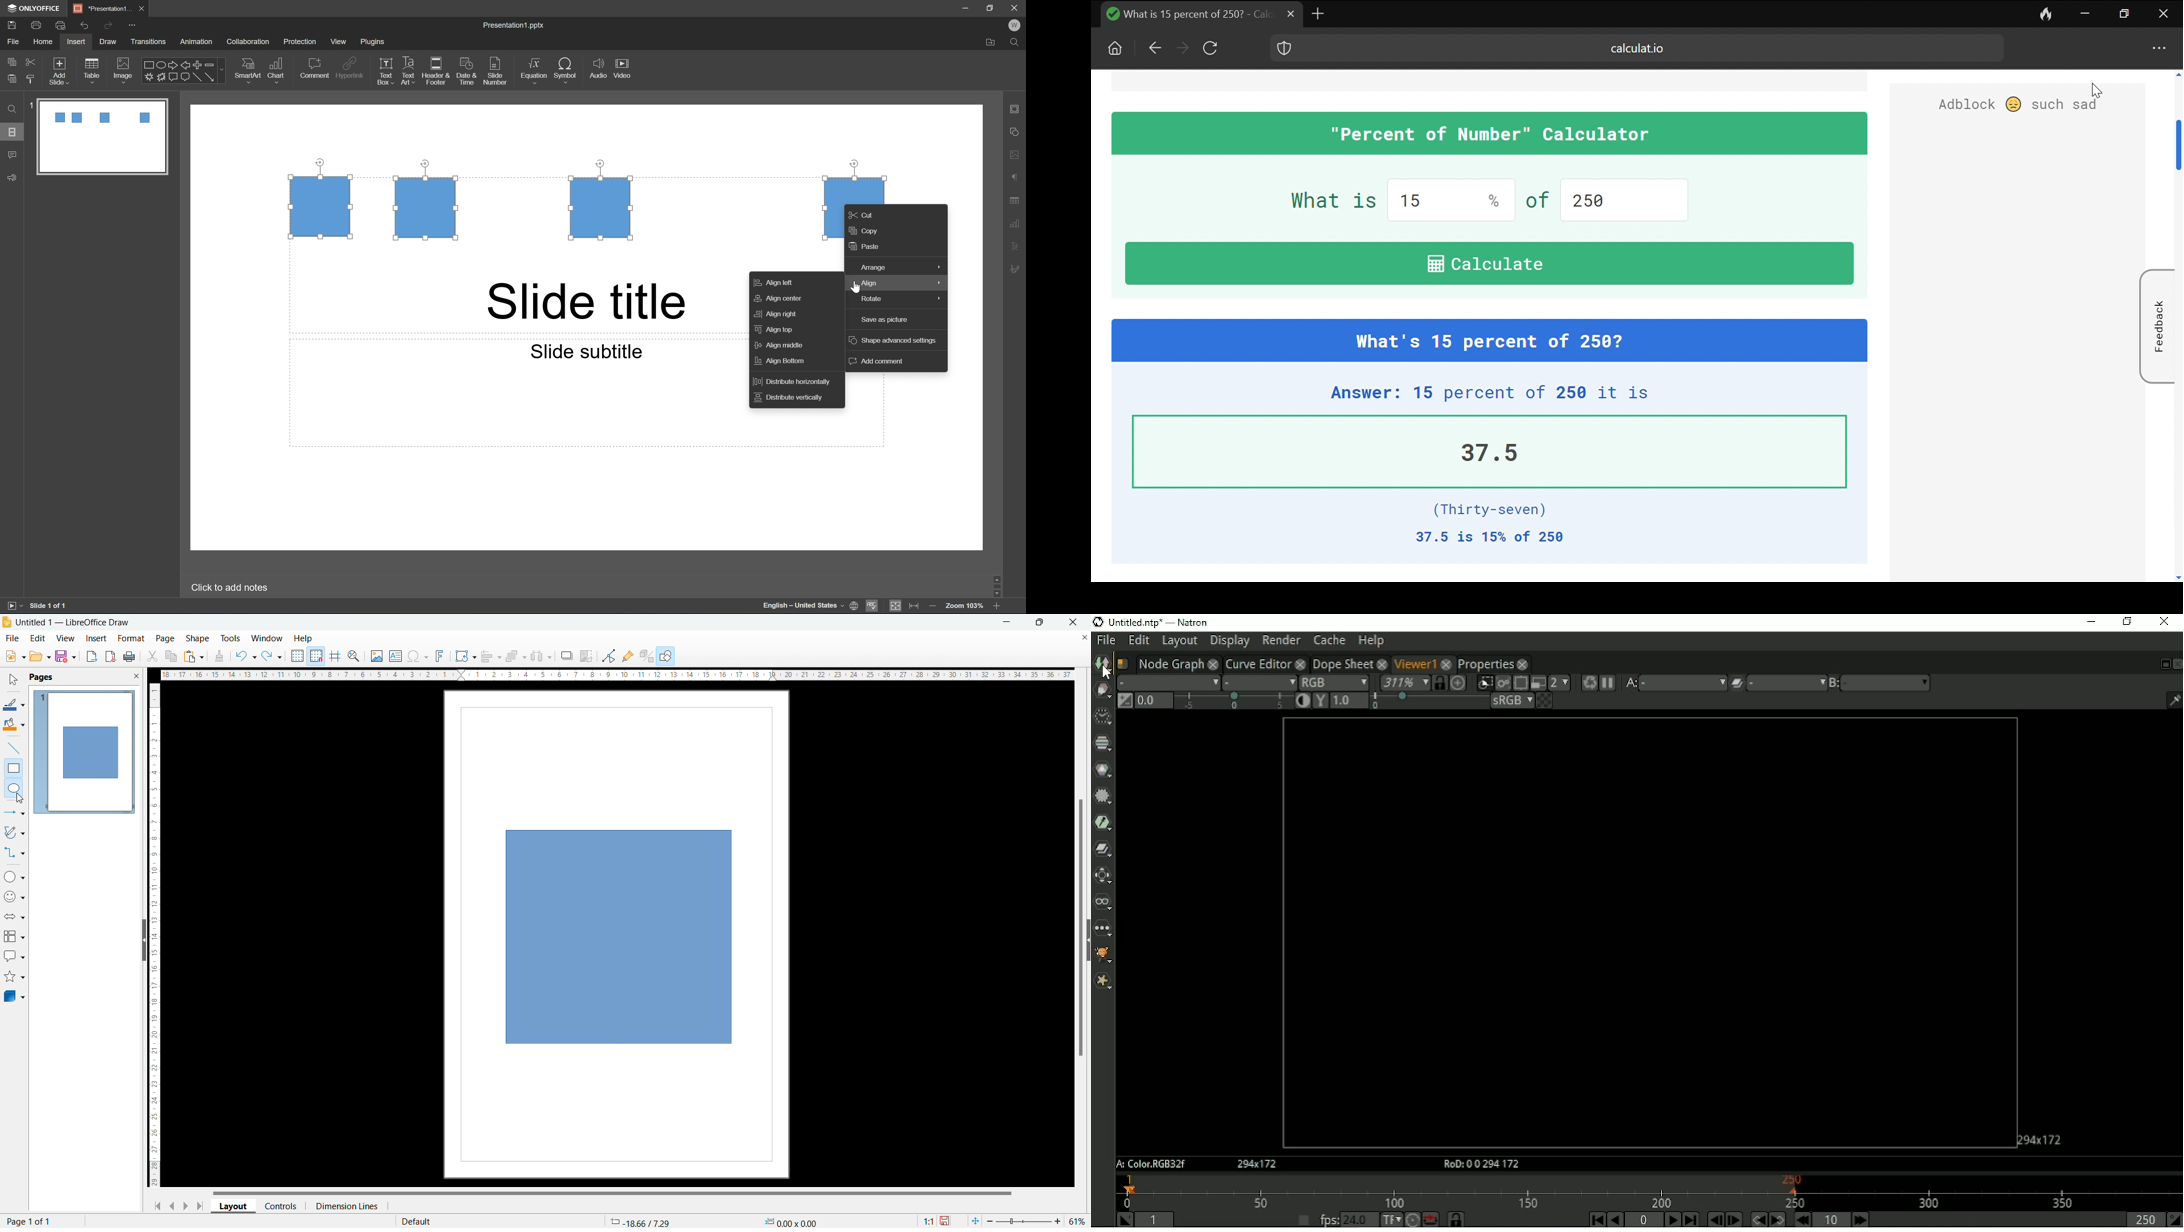  I want to click on draw, so click(107, 41).